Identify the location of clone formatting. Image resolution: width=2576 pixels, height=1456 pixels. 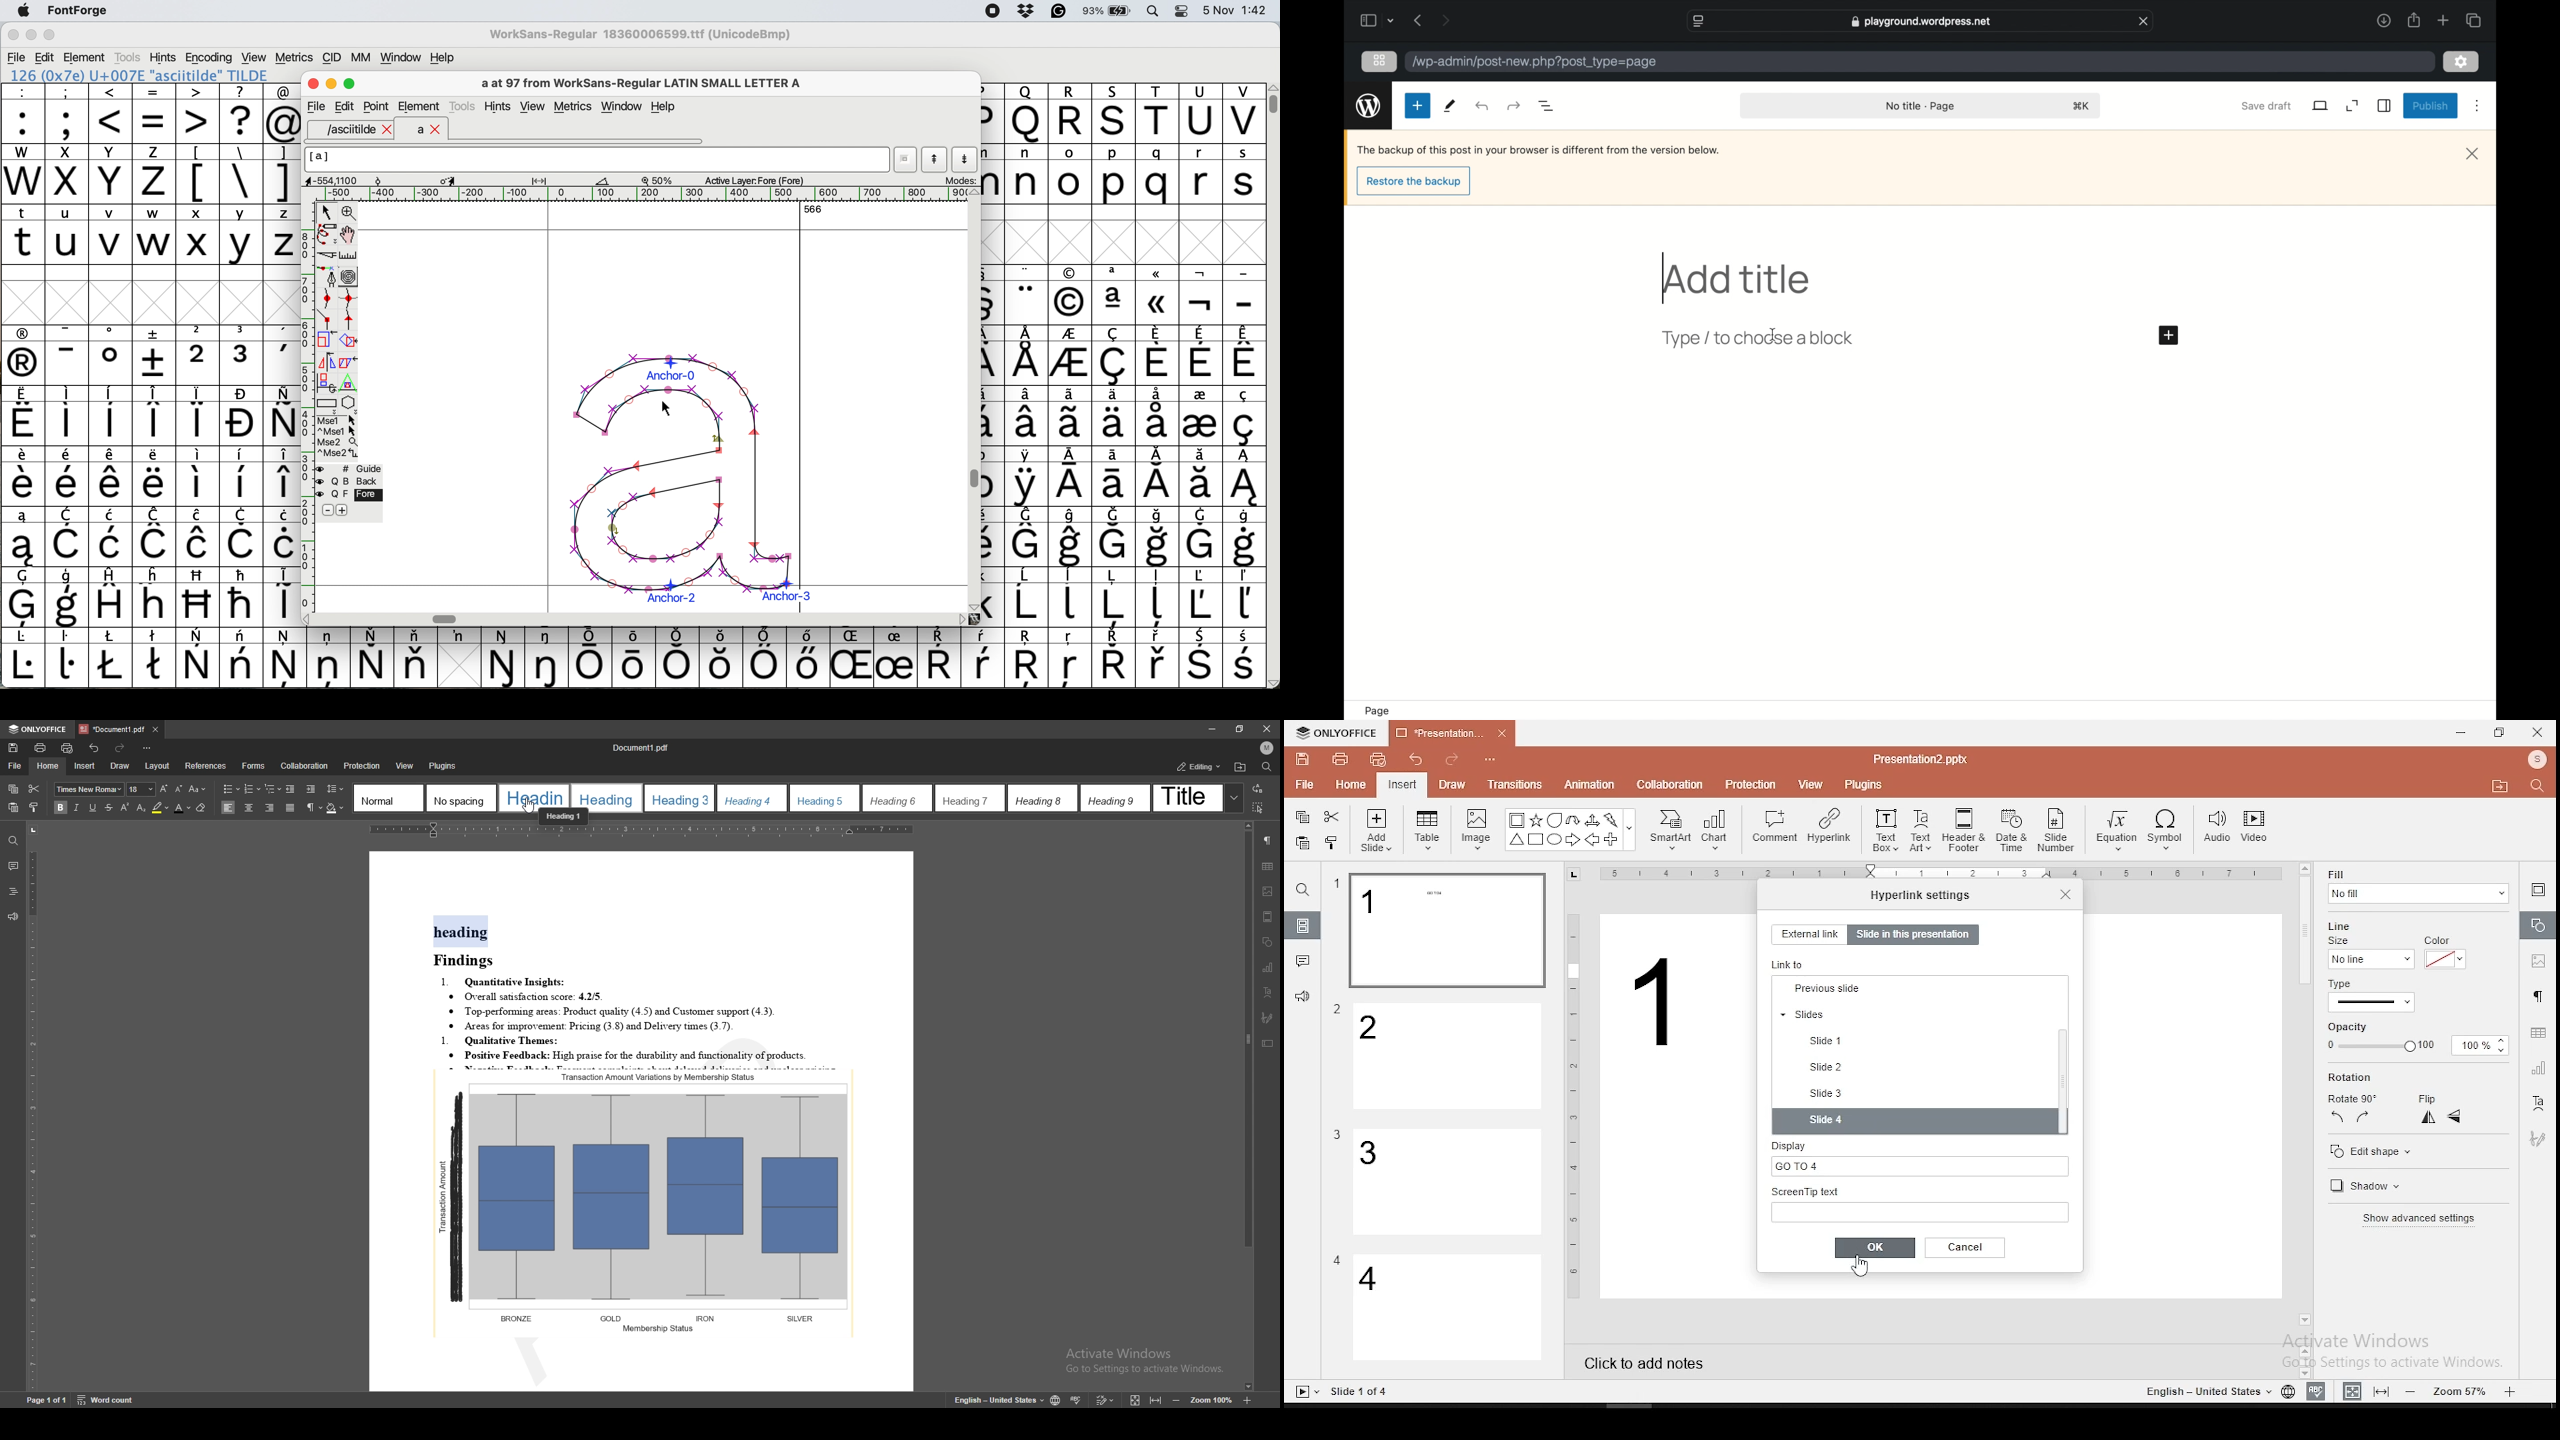
(1335, 845).